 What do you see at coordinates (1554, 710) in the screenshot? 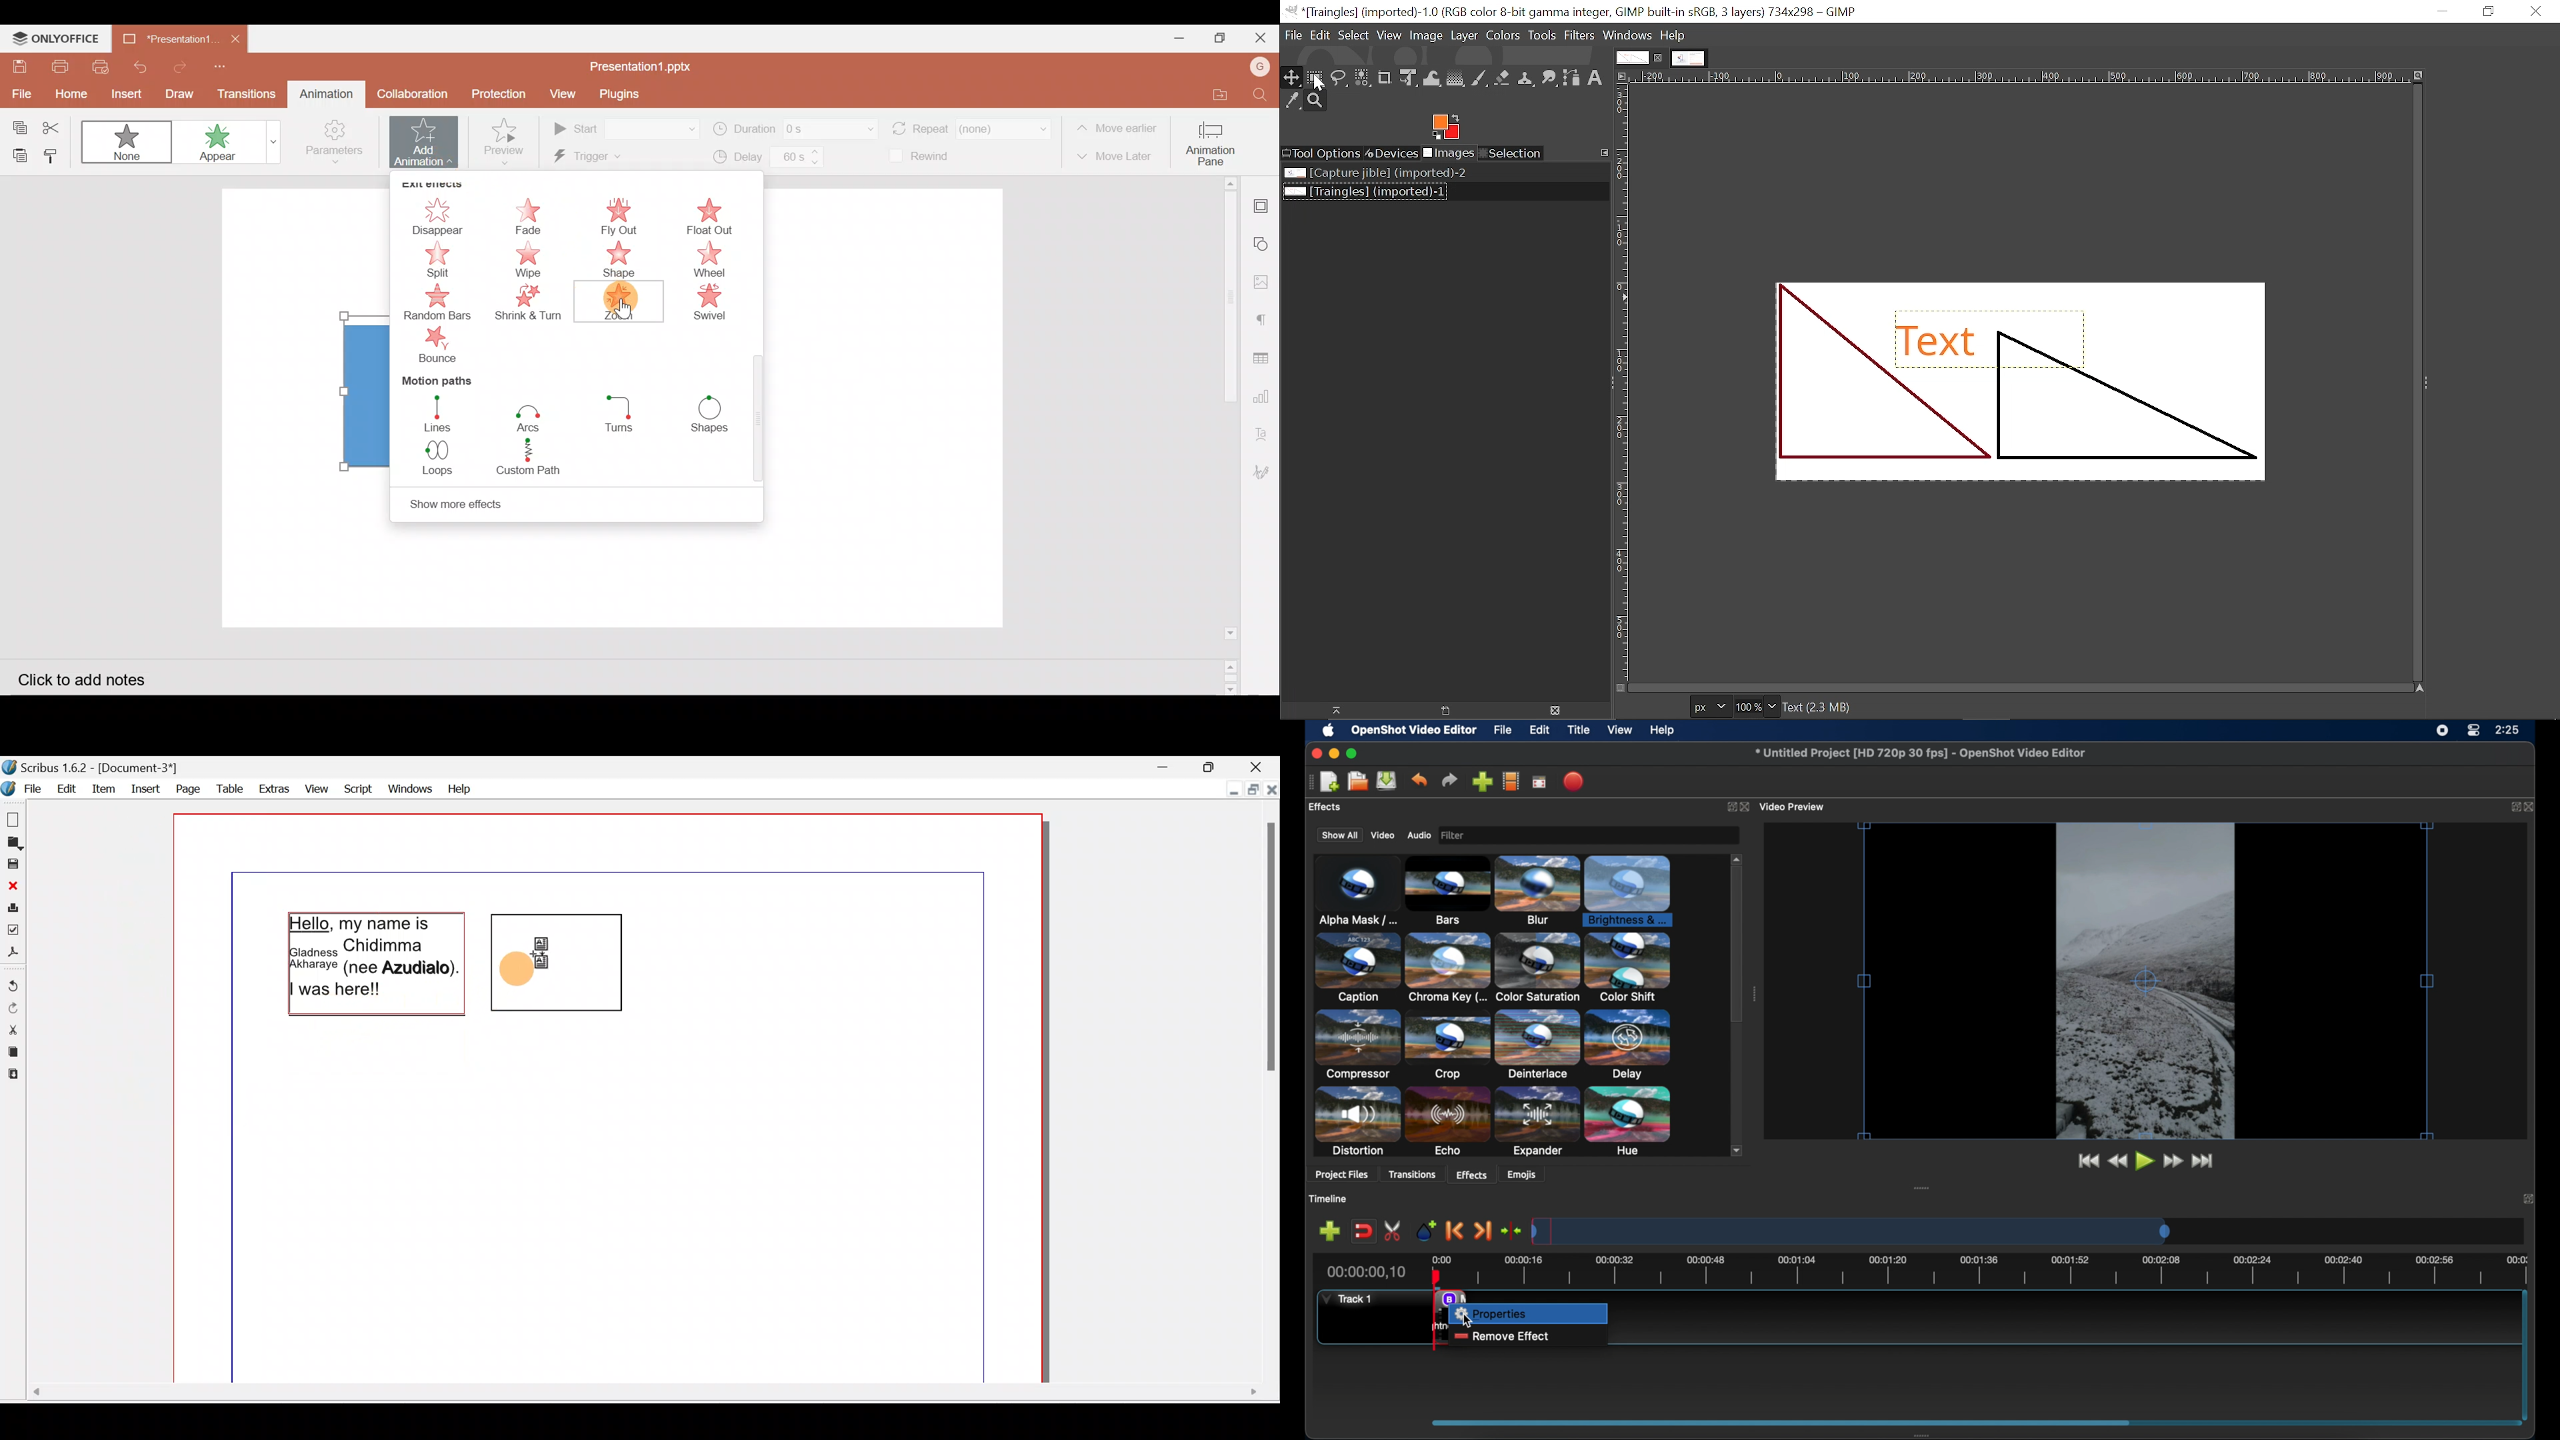
I see `Delete Image` at bounding box center [1554, 710].